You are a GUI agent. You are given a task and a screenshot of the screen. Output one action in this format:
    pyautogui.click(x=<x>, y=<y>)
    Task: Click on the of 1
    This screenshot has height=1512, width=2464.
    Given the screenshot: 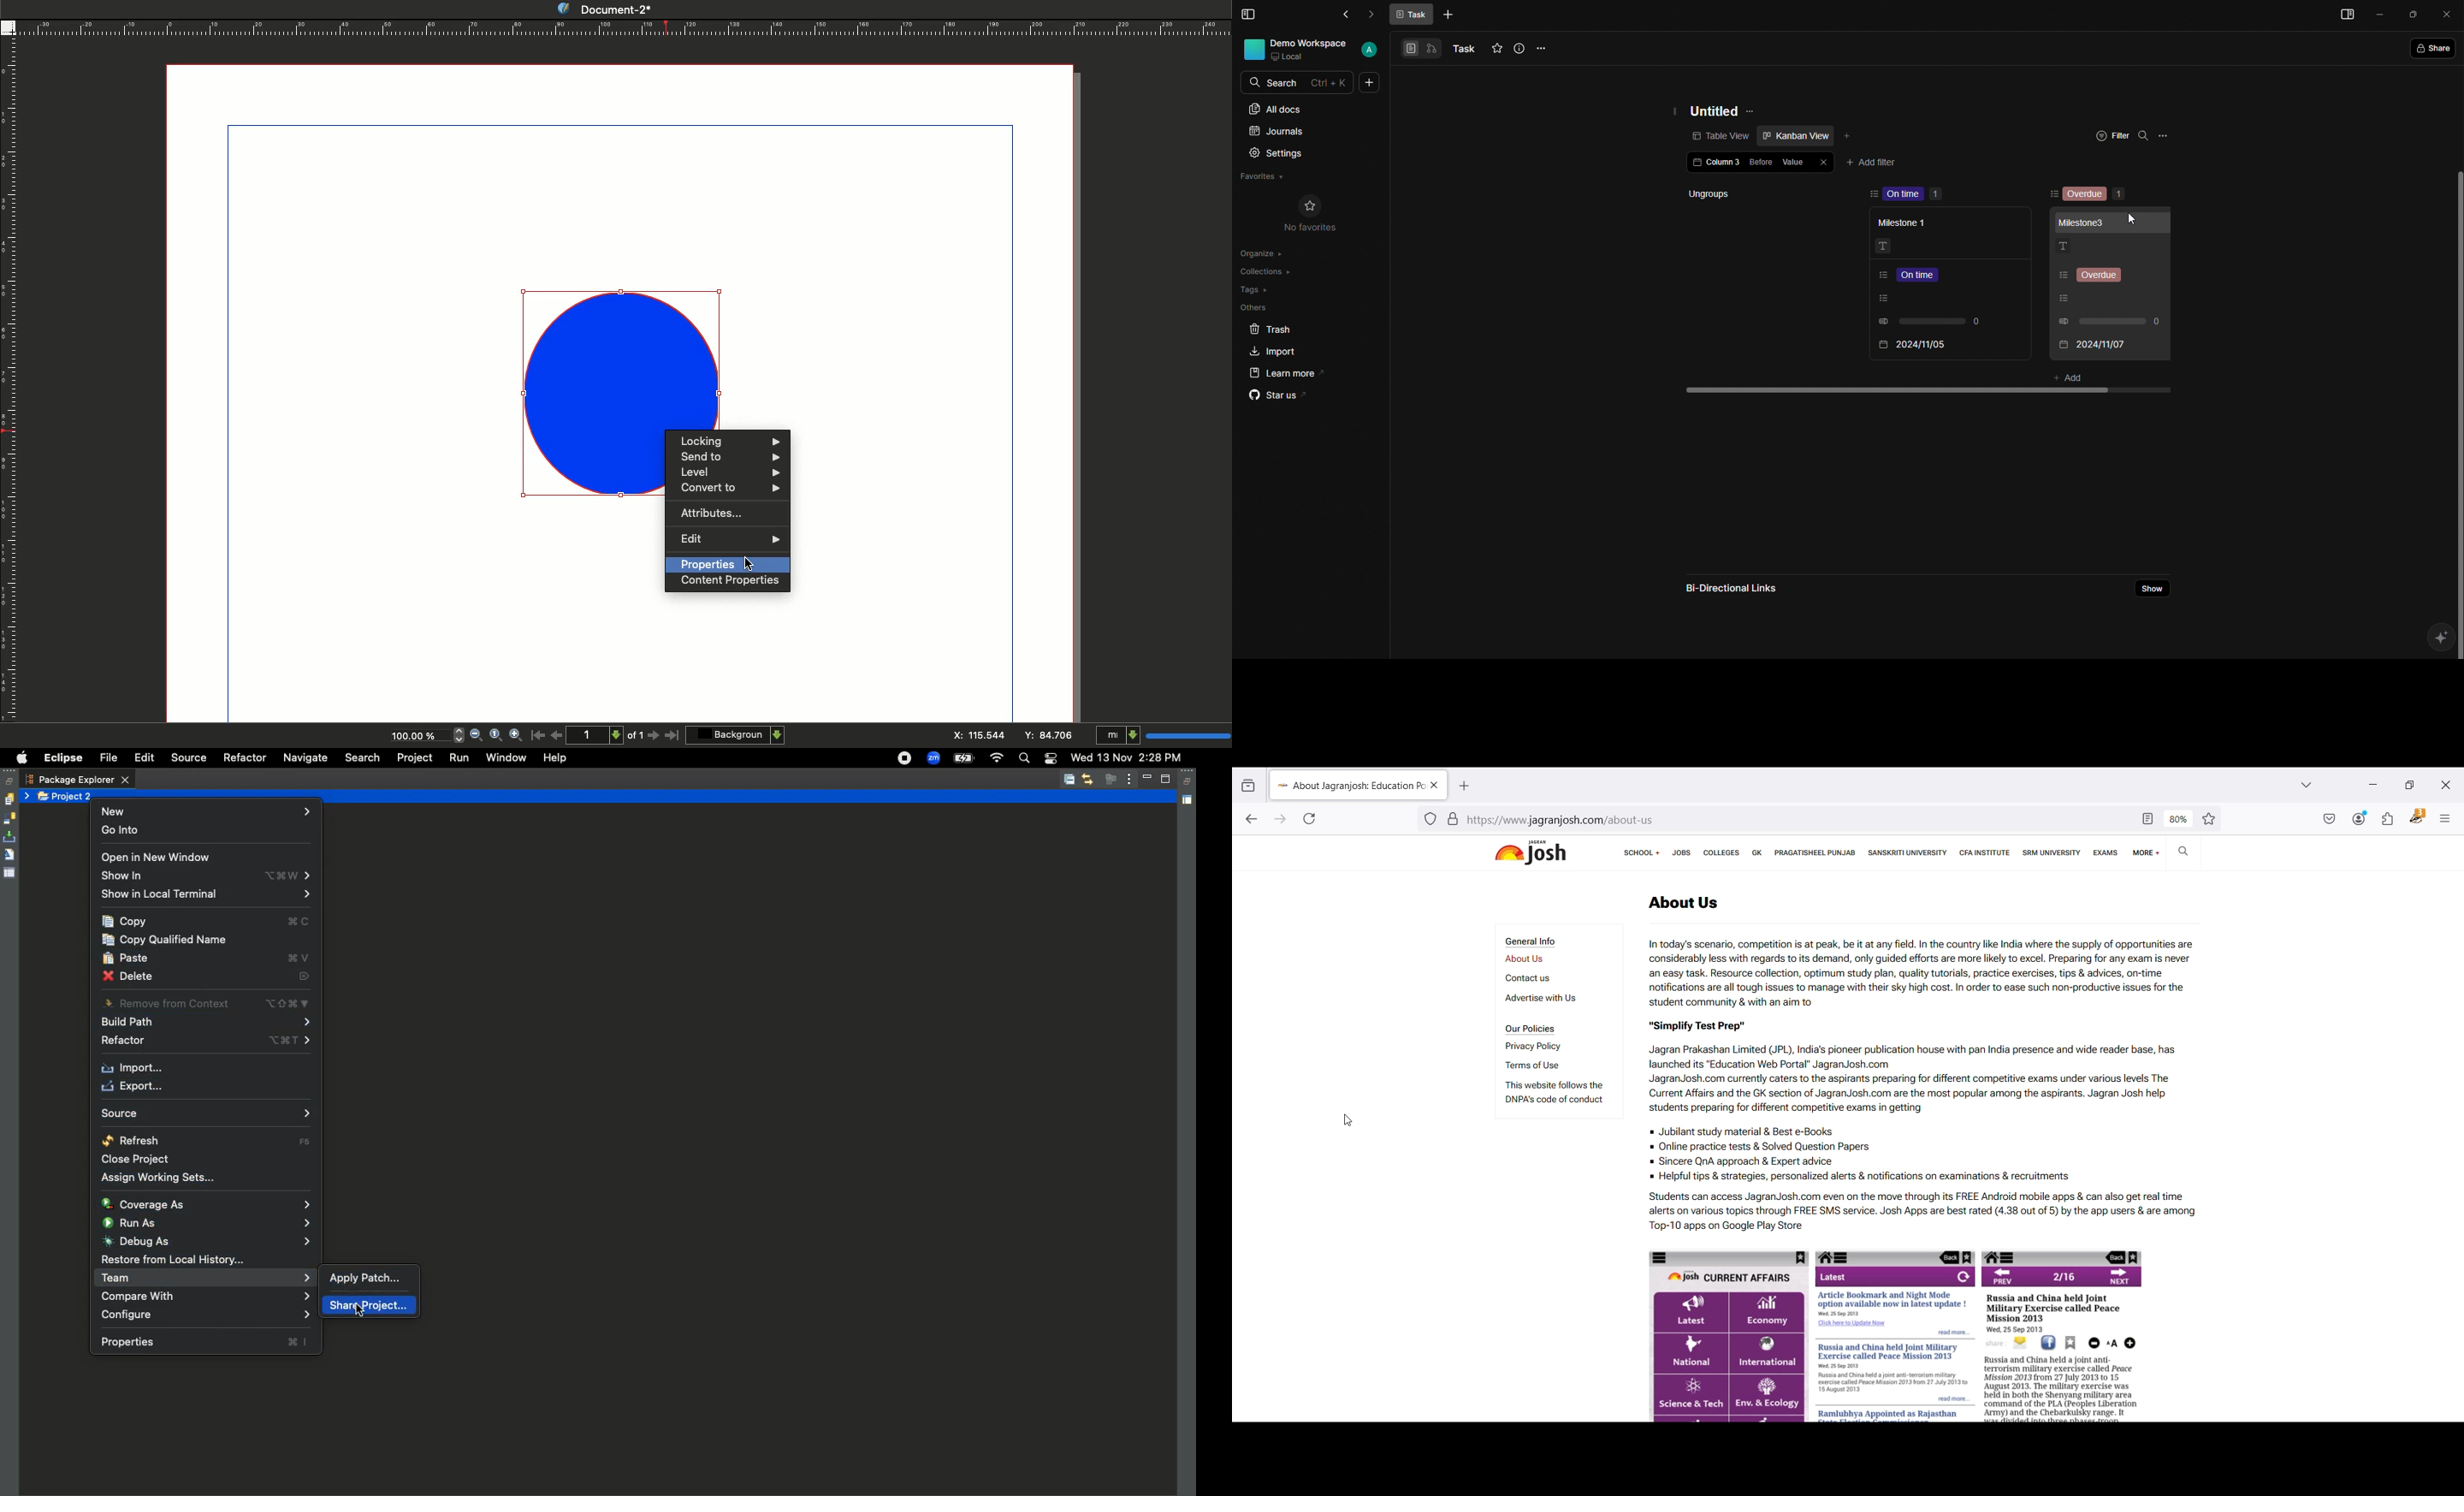 What is the action you would take?
    pyautogui.click(x=636, y=738)
    